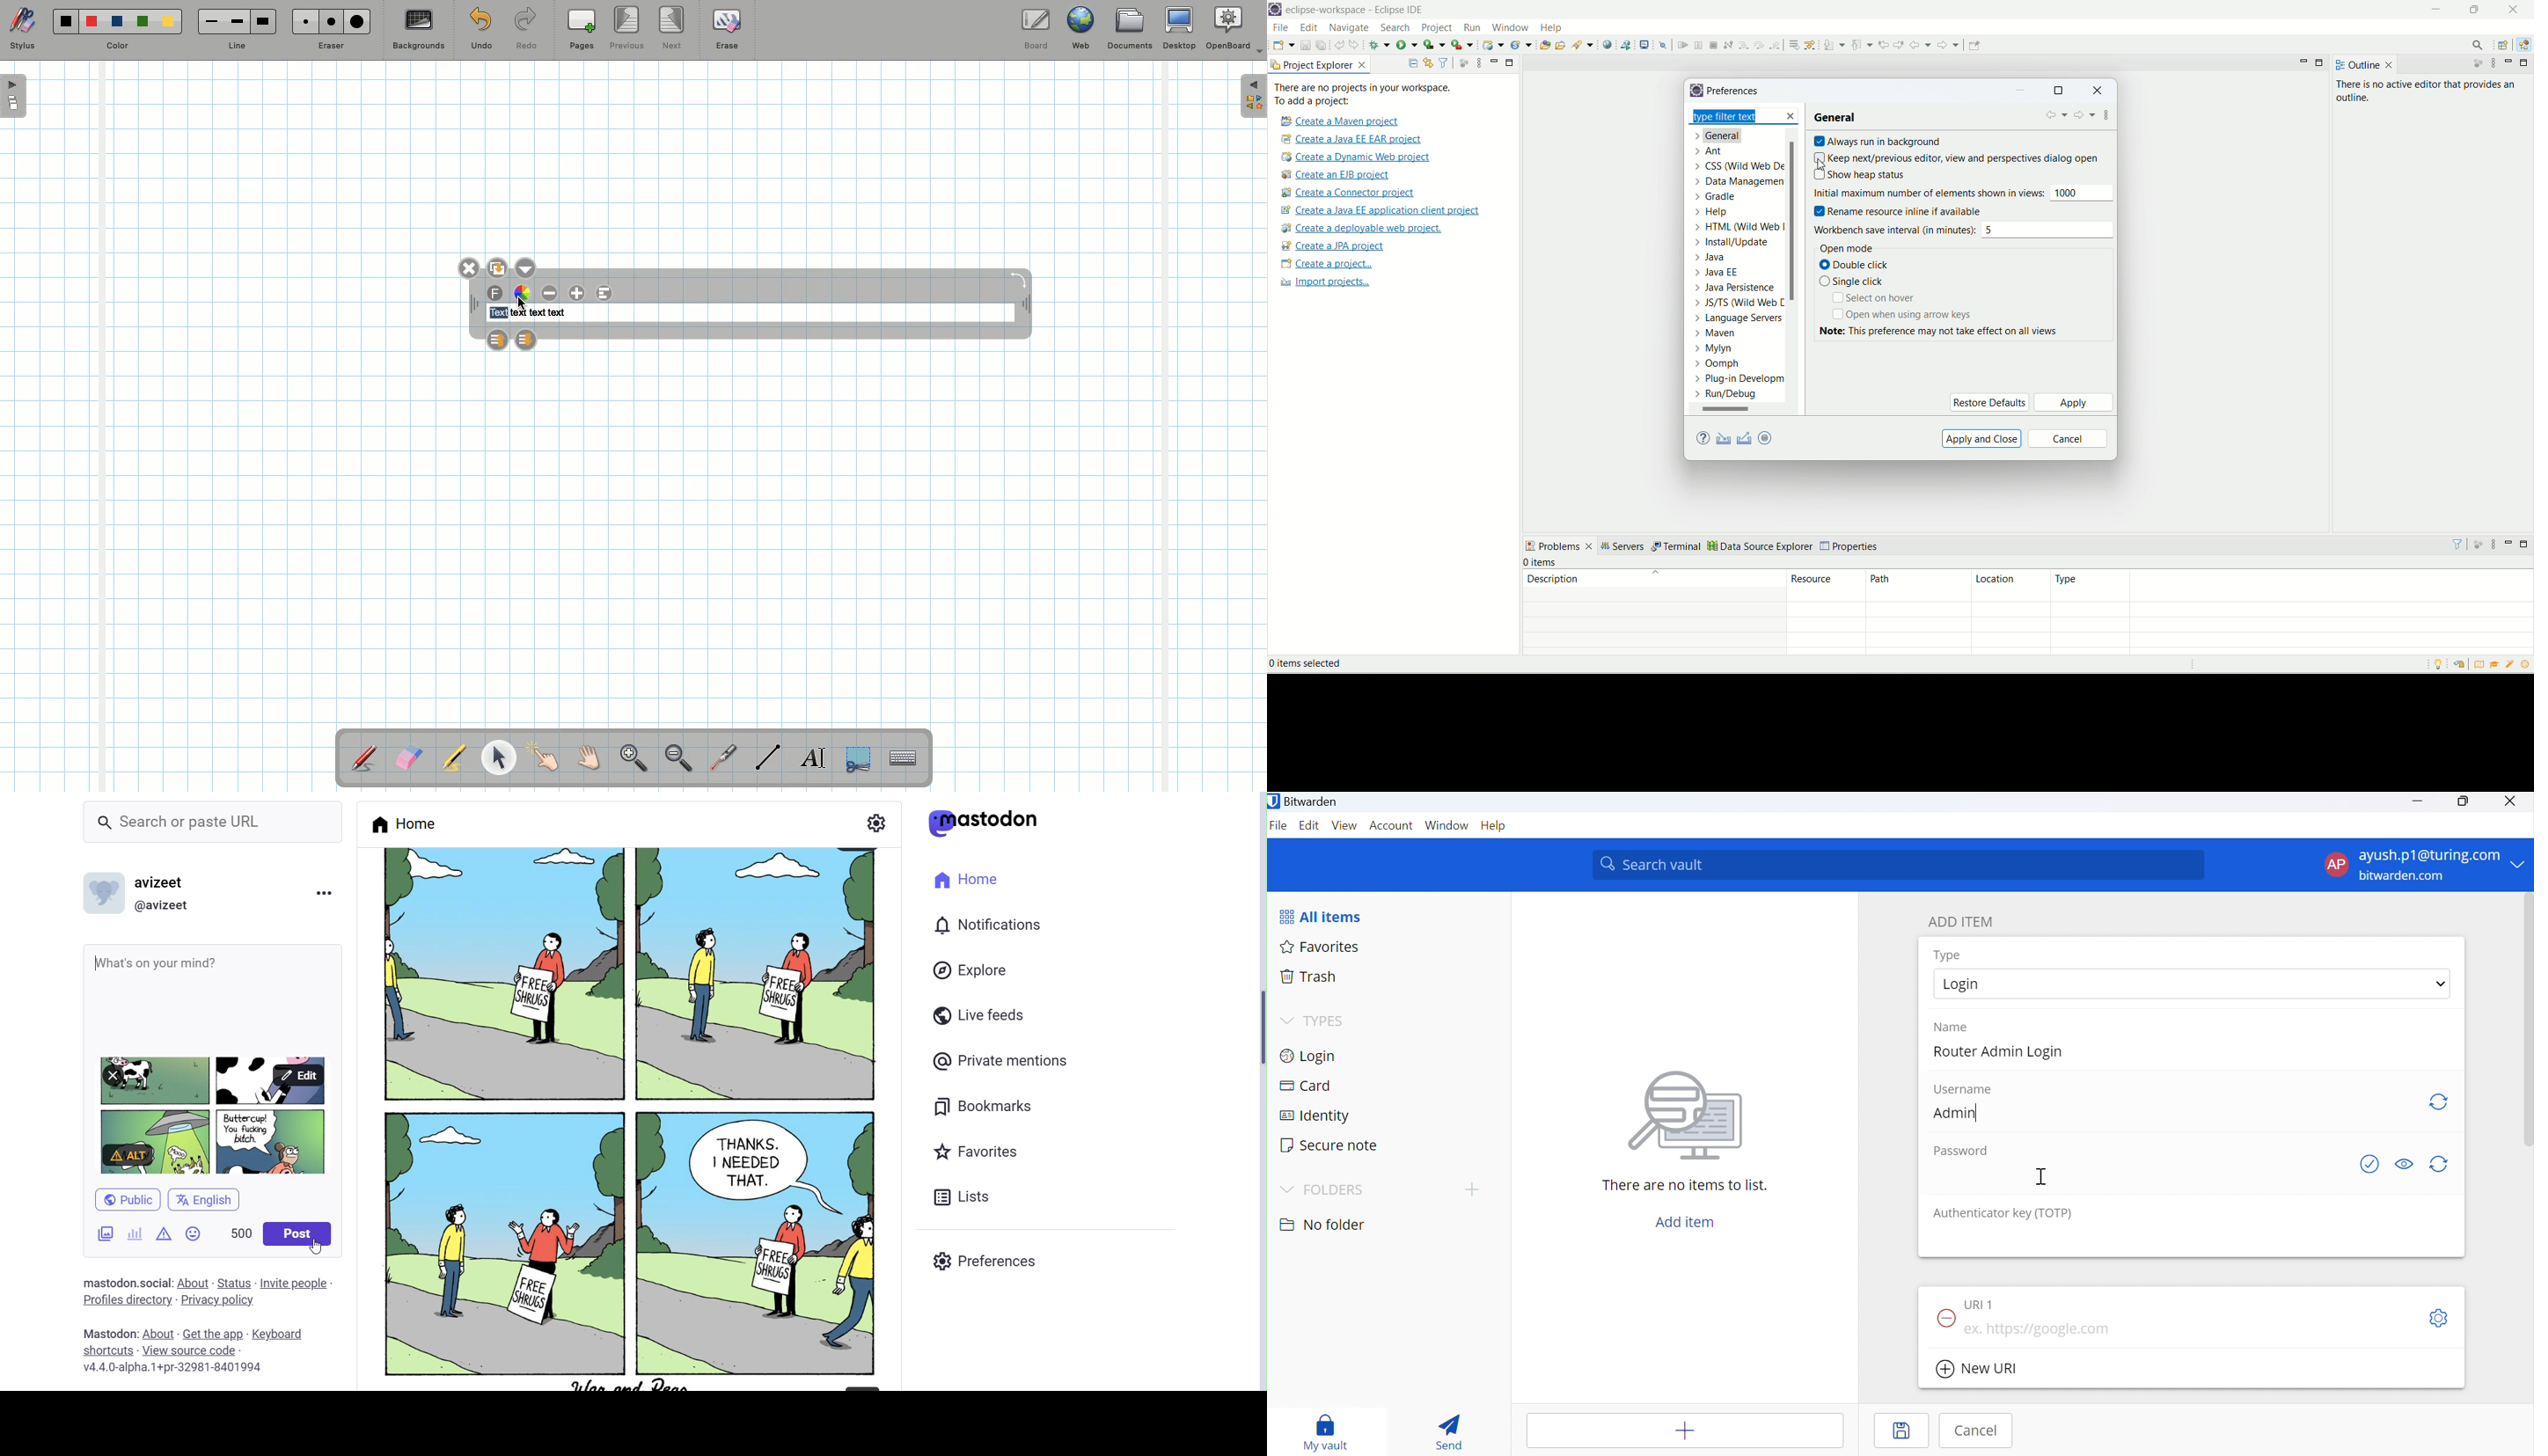 This screenshot has width=2548, height=1456. What do you see at coordinates (2522, 47) in the screenshot?
I see `Java EE` at bounding box center [2522, 47].